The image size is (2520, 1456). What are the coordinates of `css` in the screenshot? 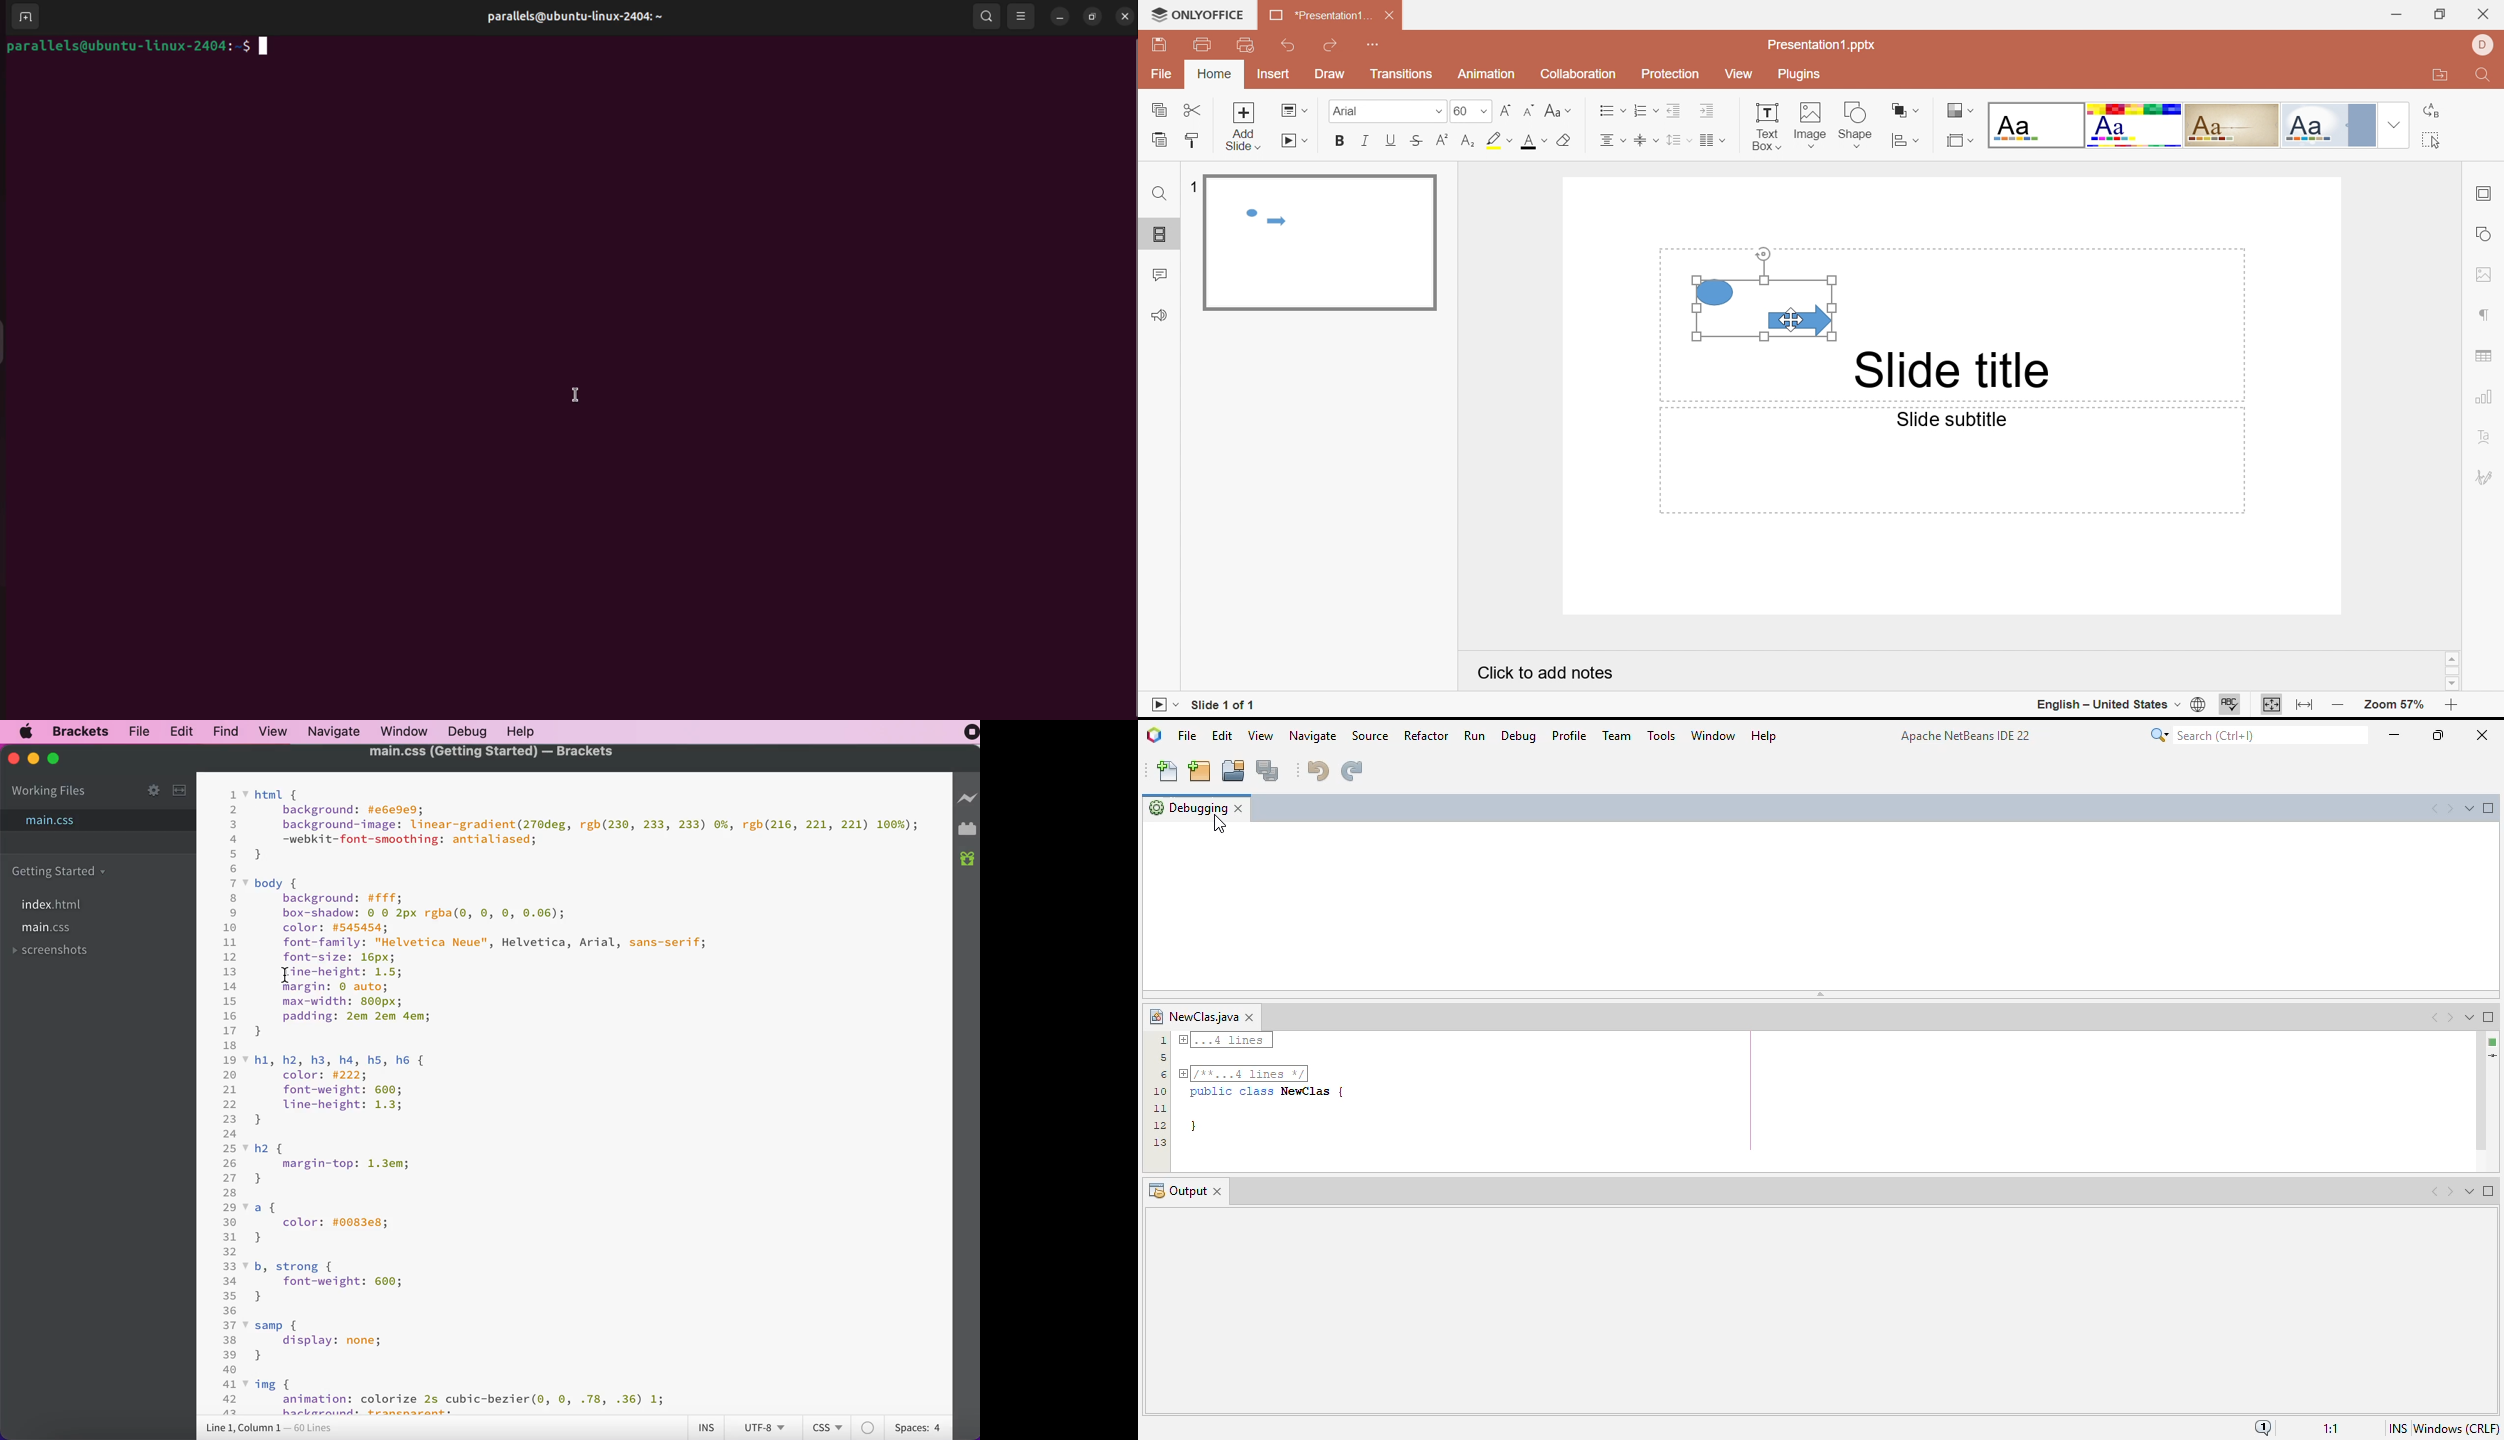 It's located at (826, 1428).